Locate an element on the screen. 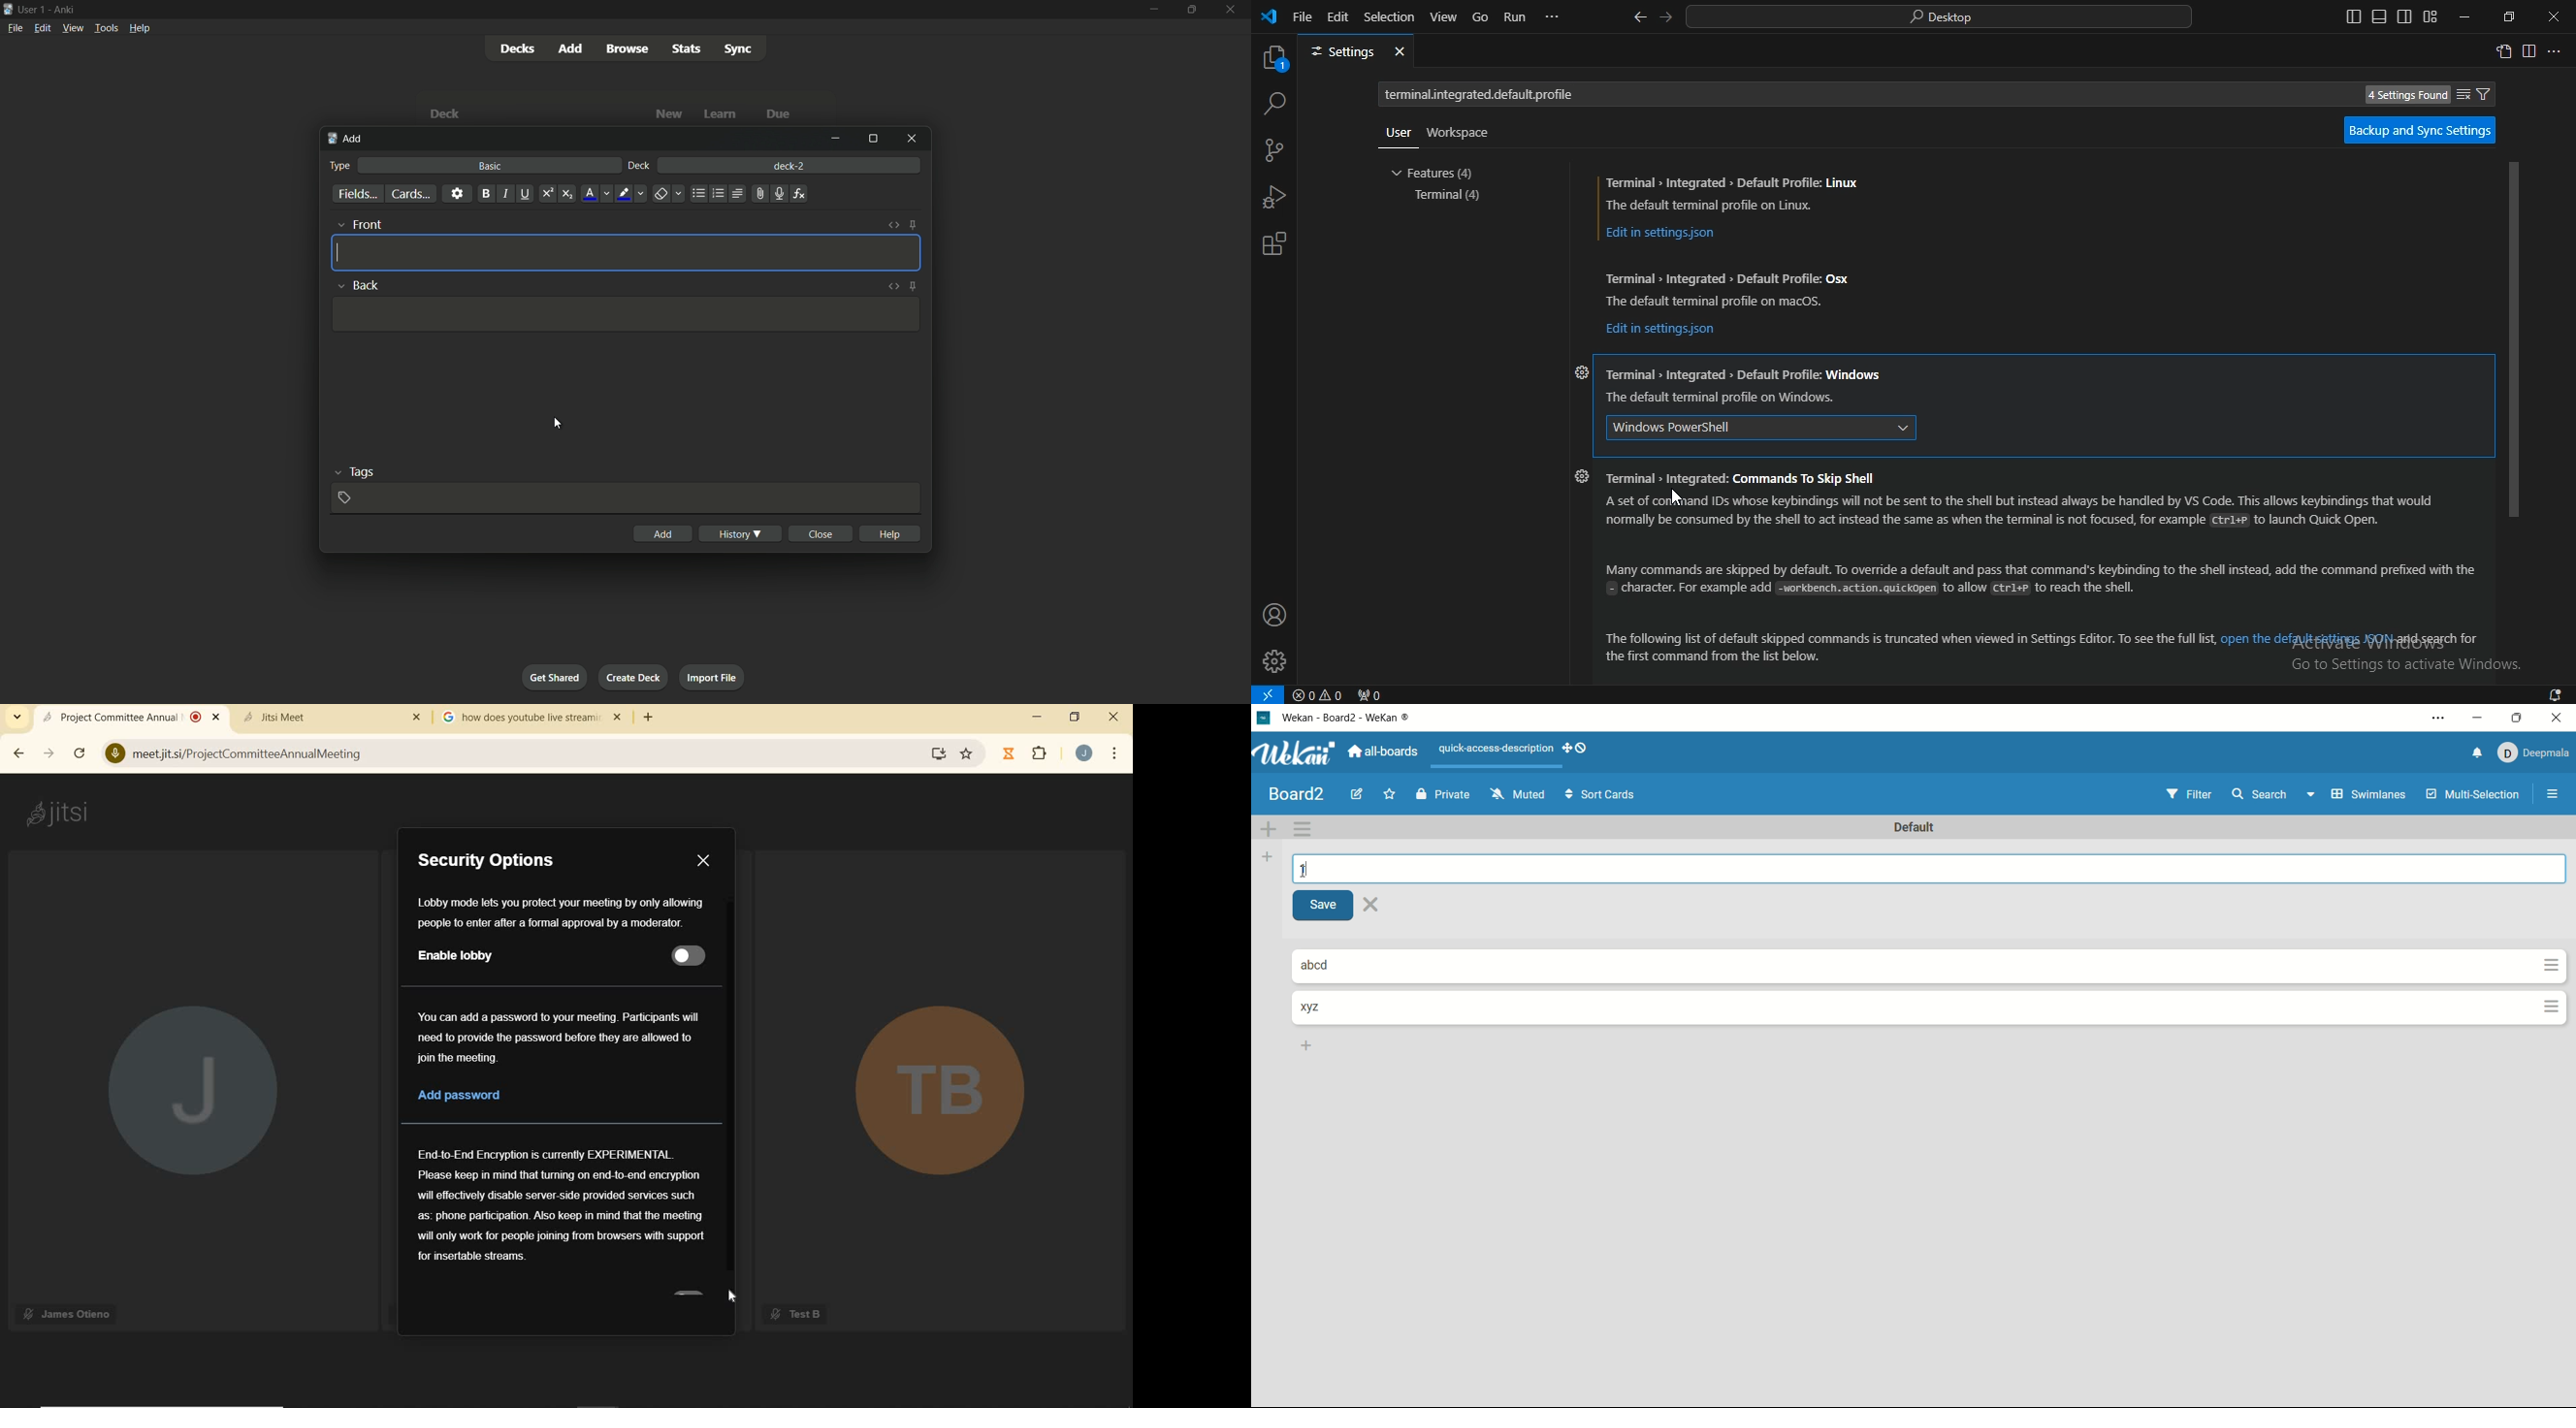 The image size is (2576, 1428). minimize is located at coordinates (839, 139).